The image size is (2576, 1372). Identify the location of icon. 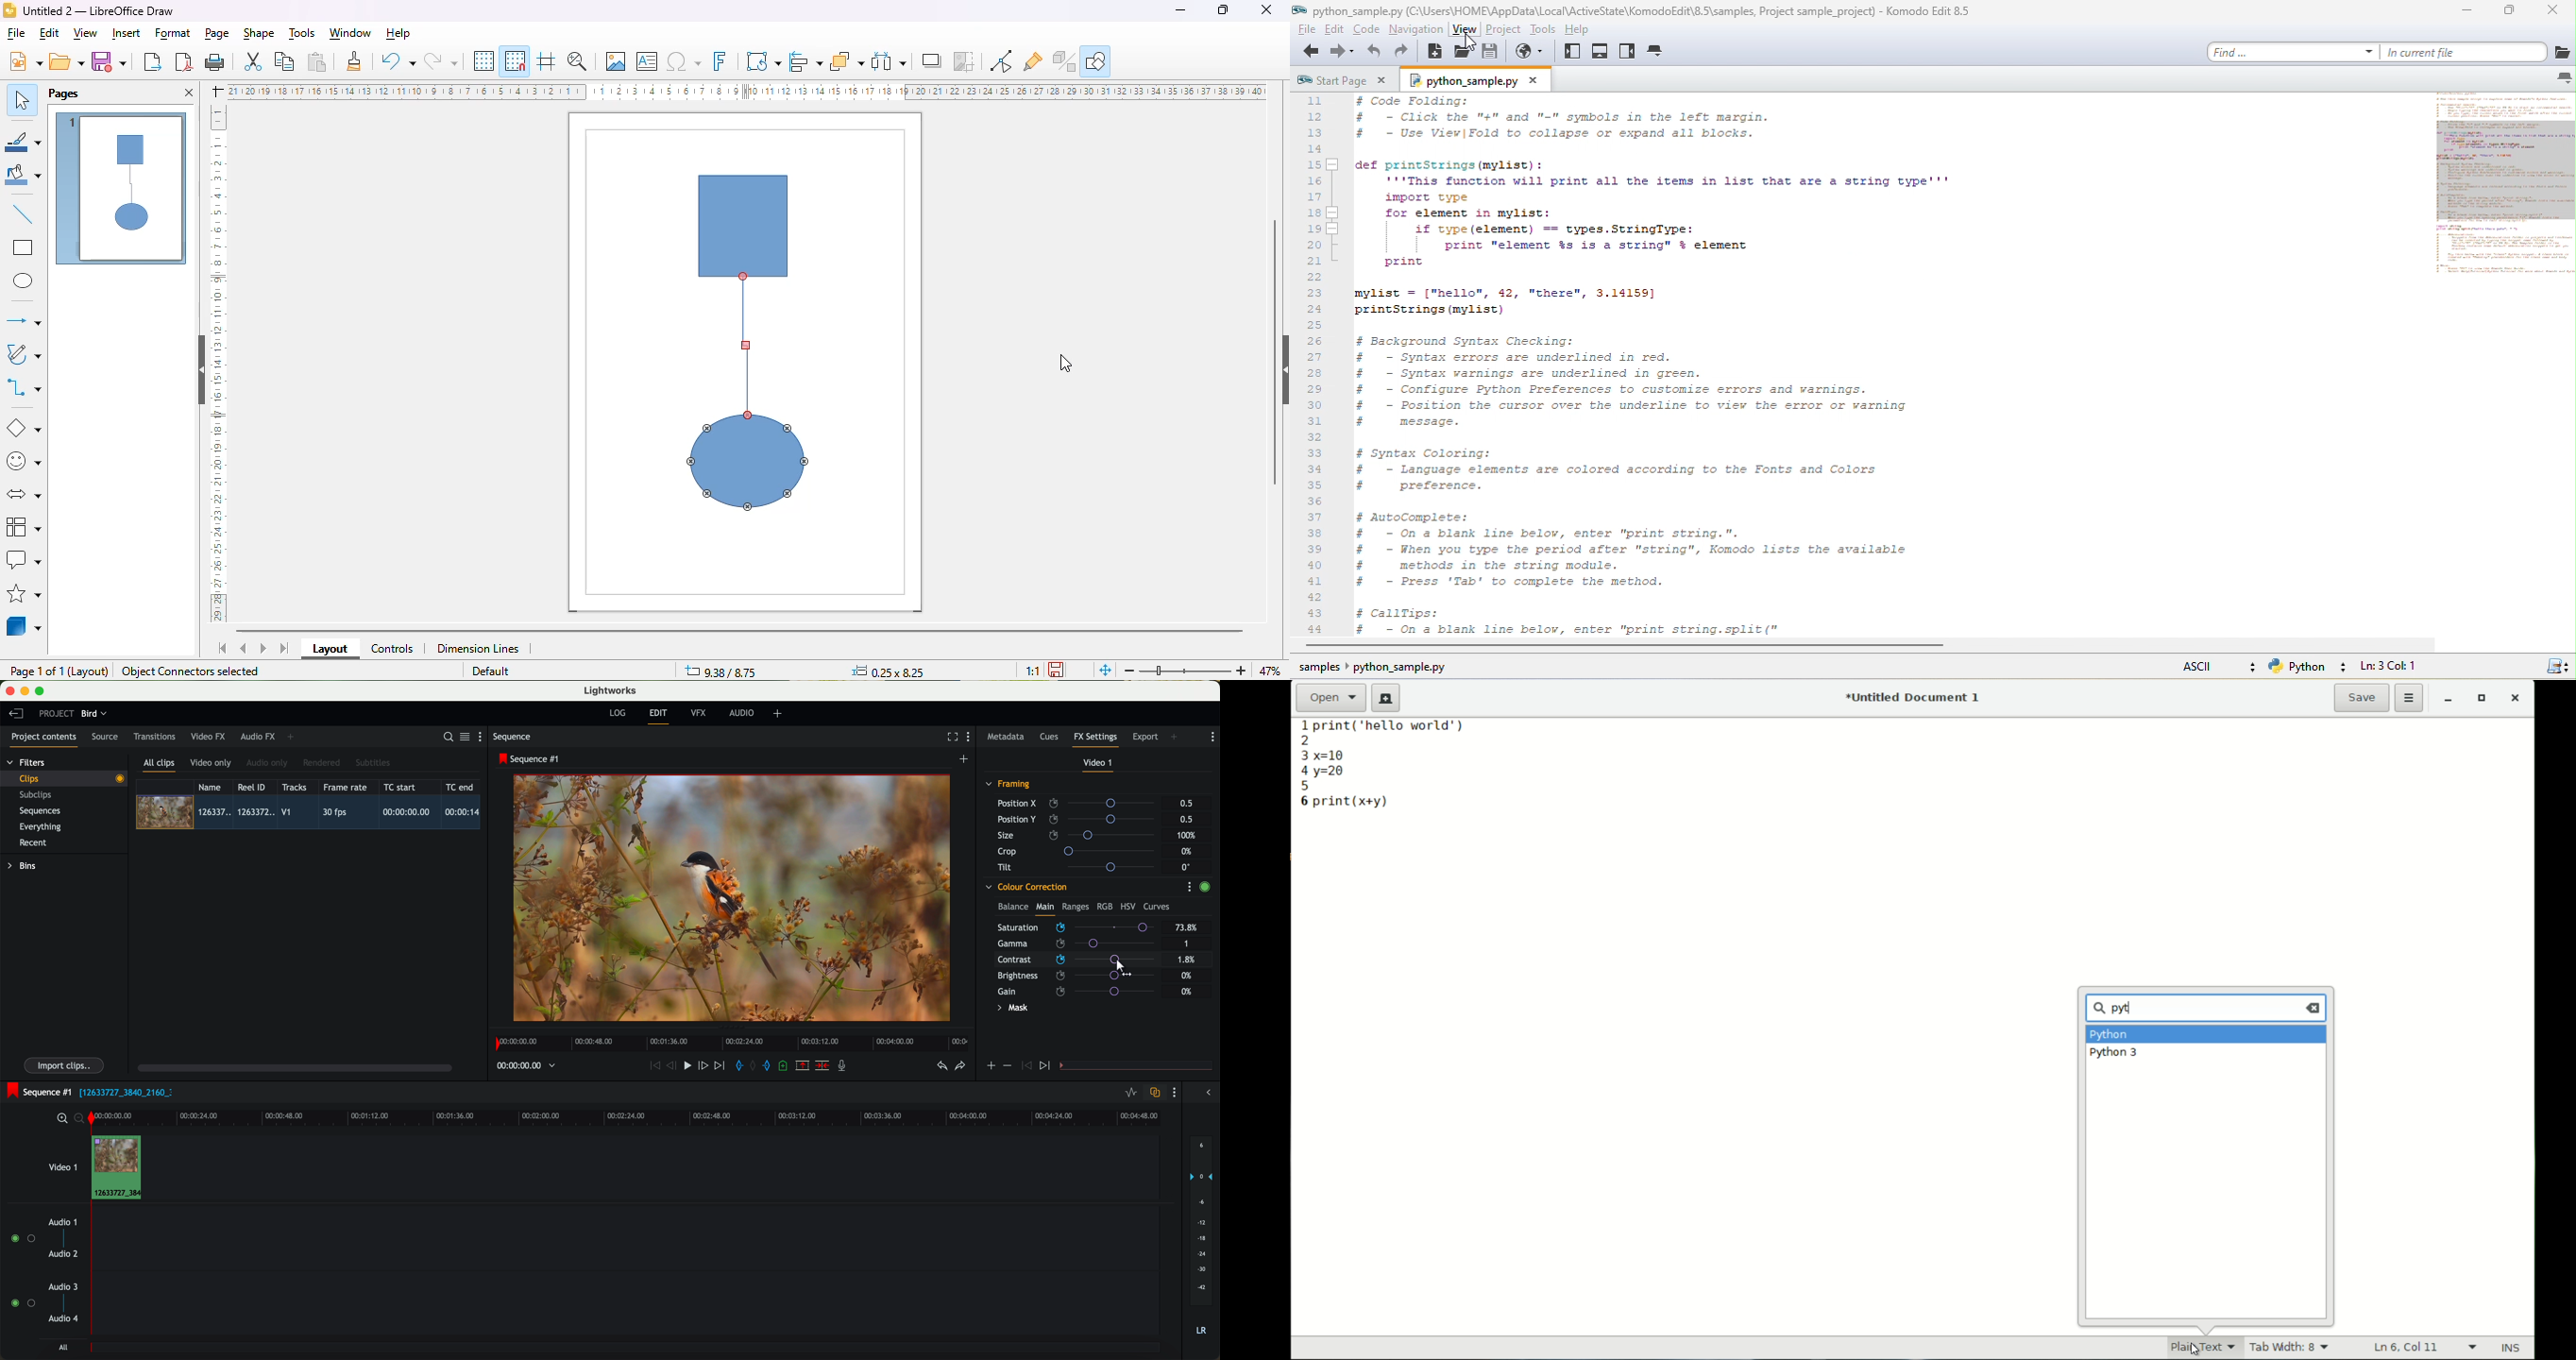
(991, 1067).